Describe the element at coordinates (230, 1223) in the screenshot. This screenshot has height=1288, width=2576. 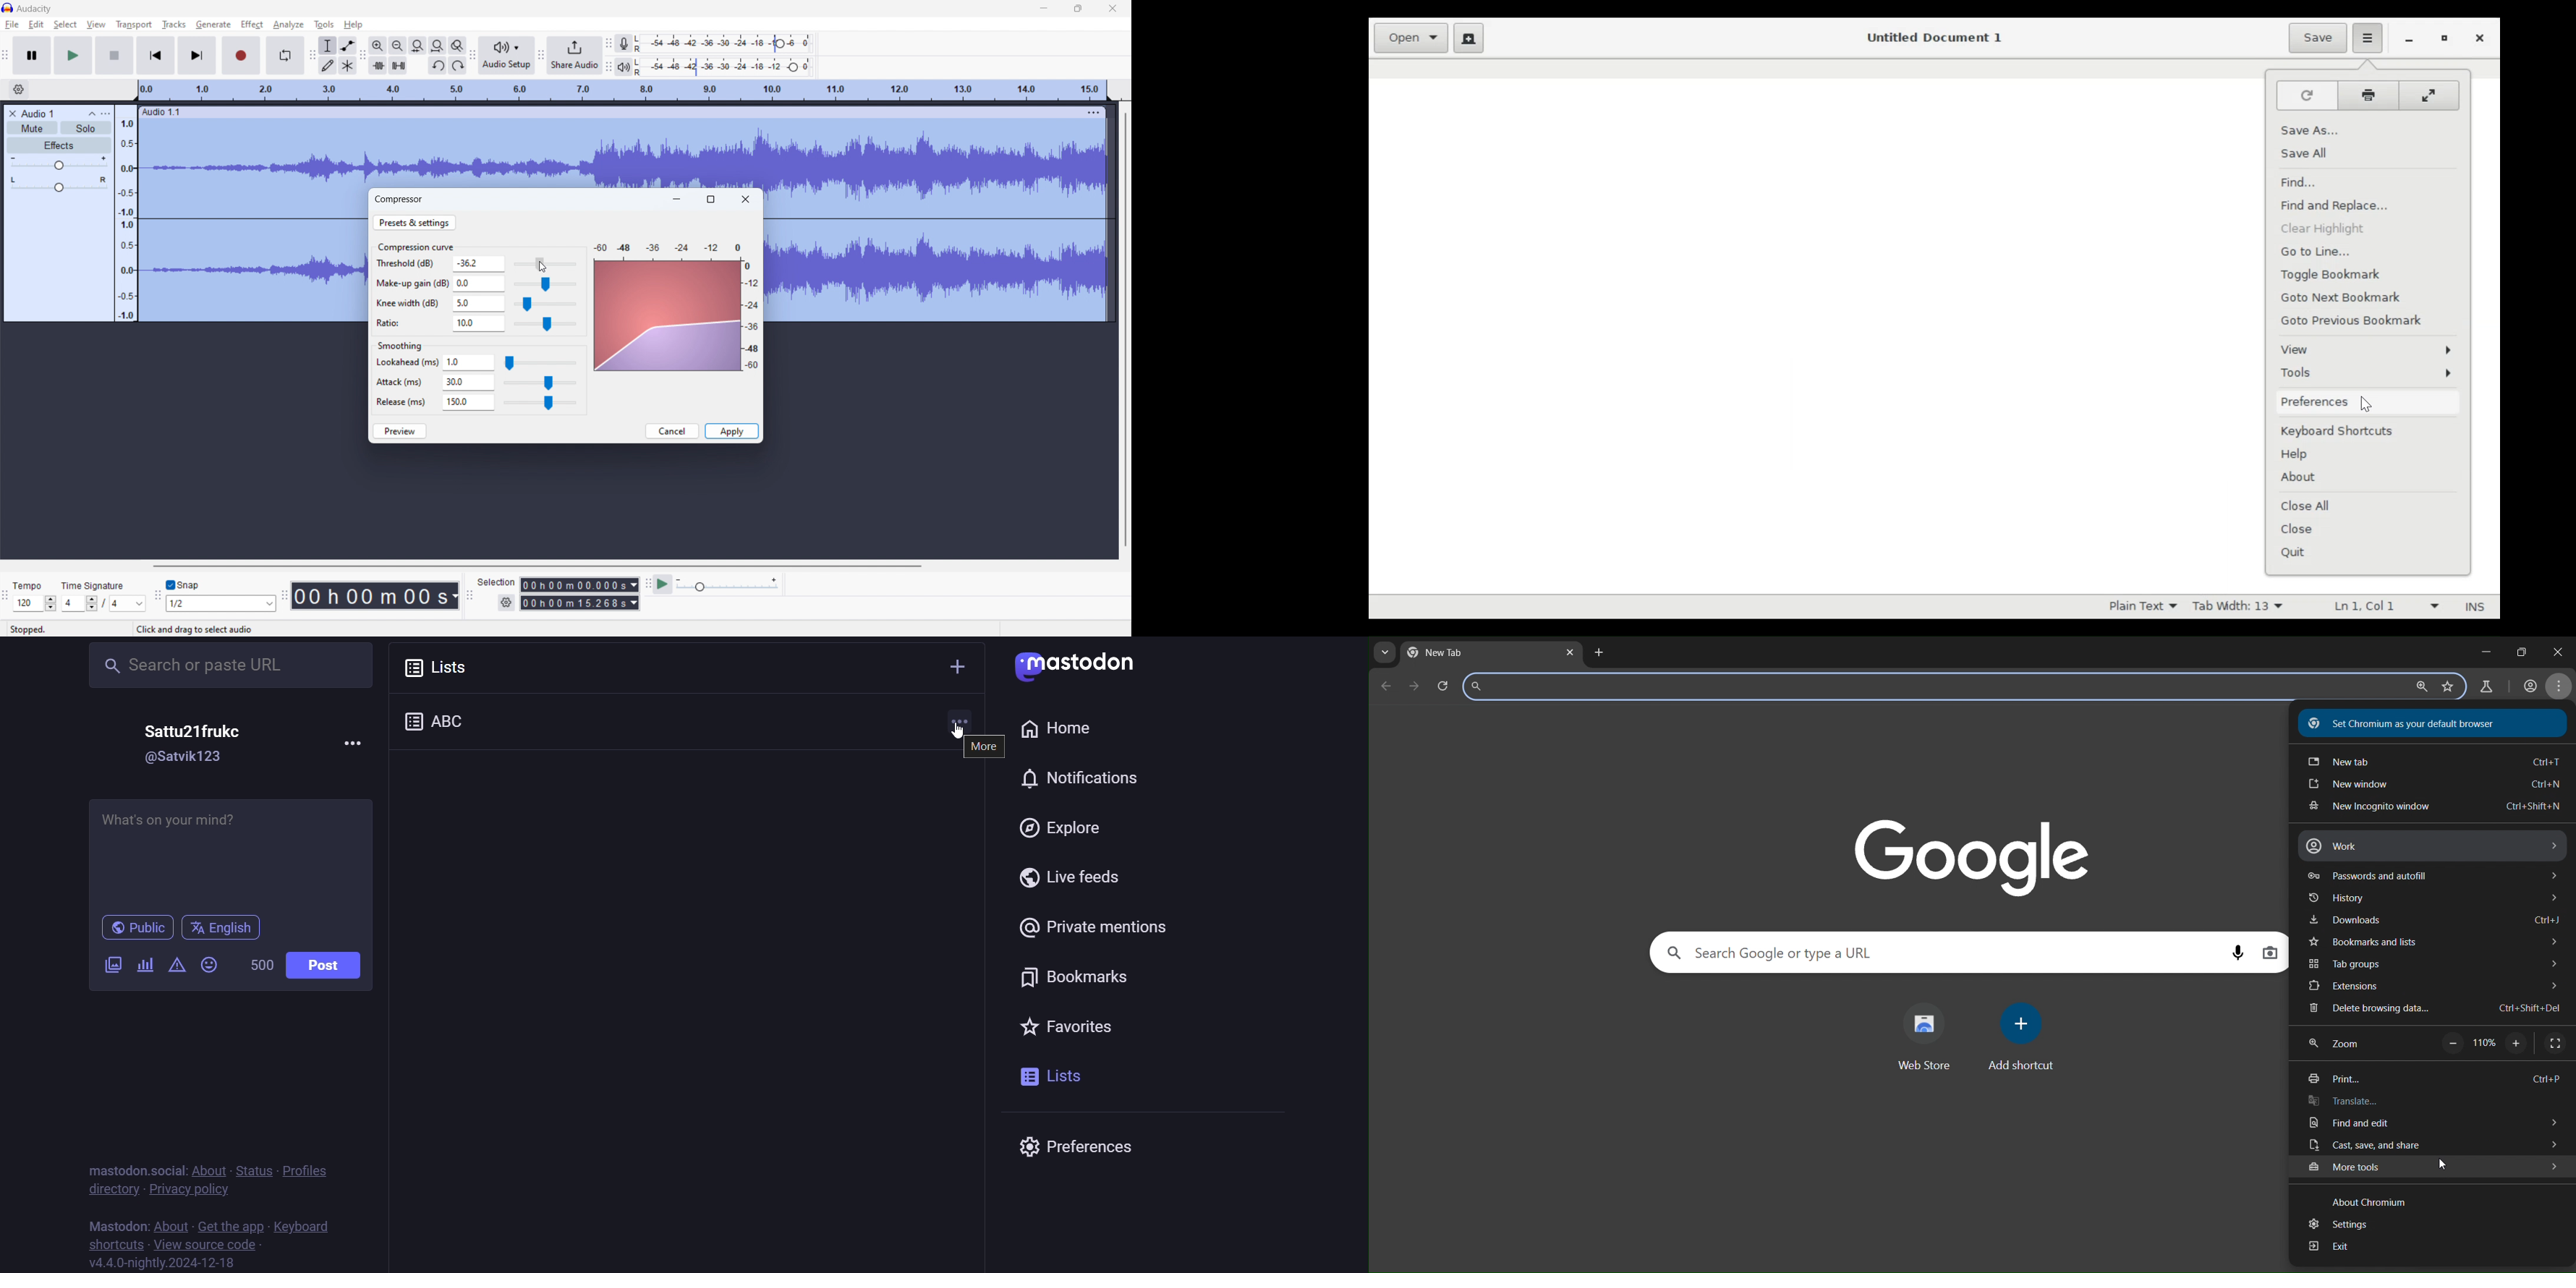
I see `get the app` at that location.